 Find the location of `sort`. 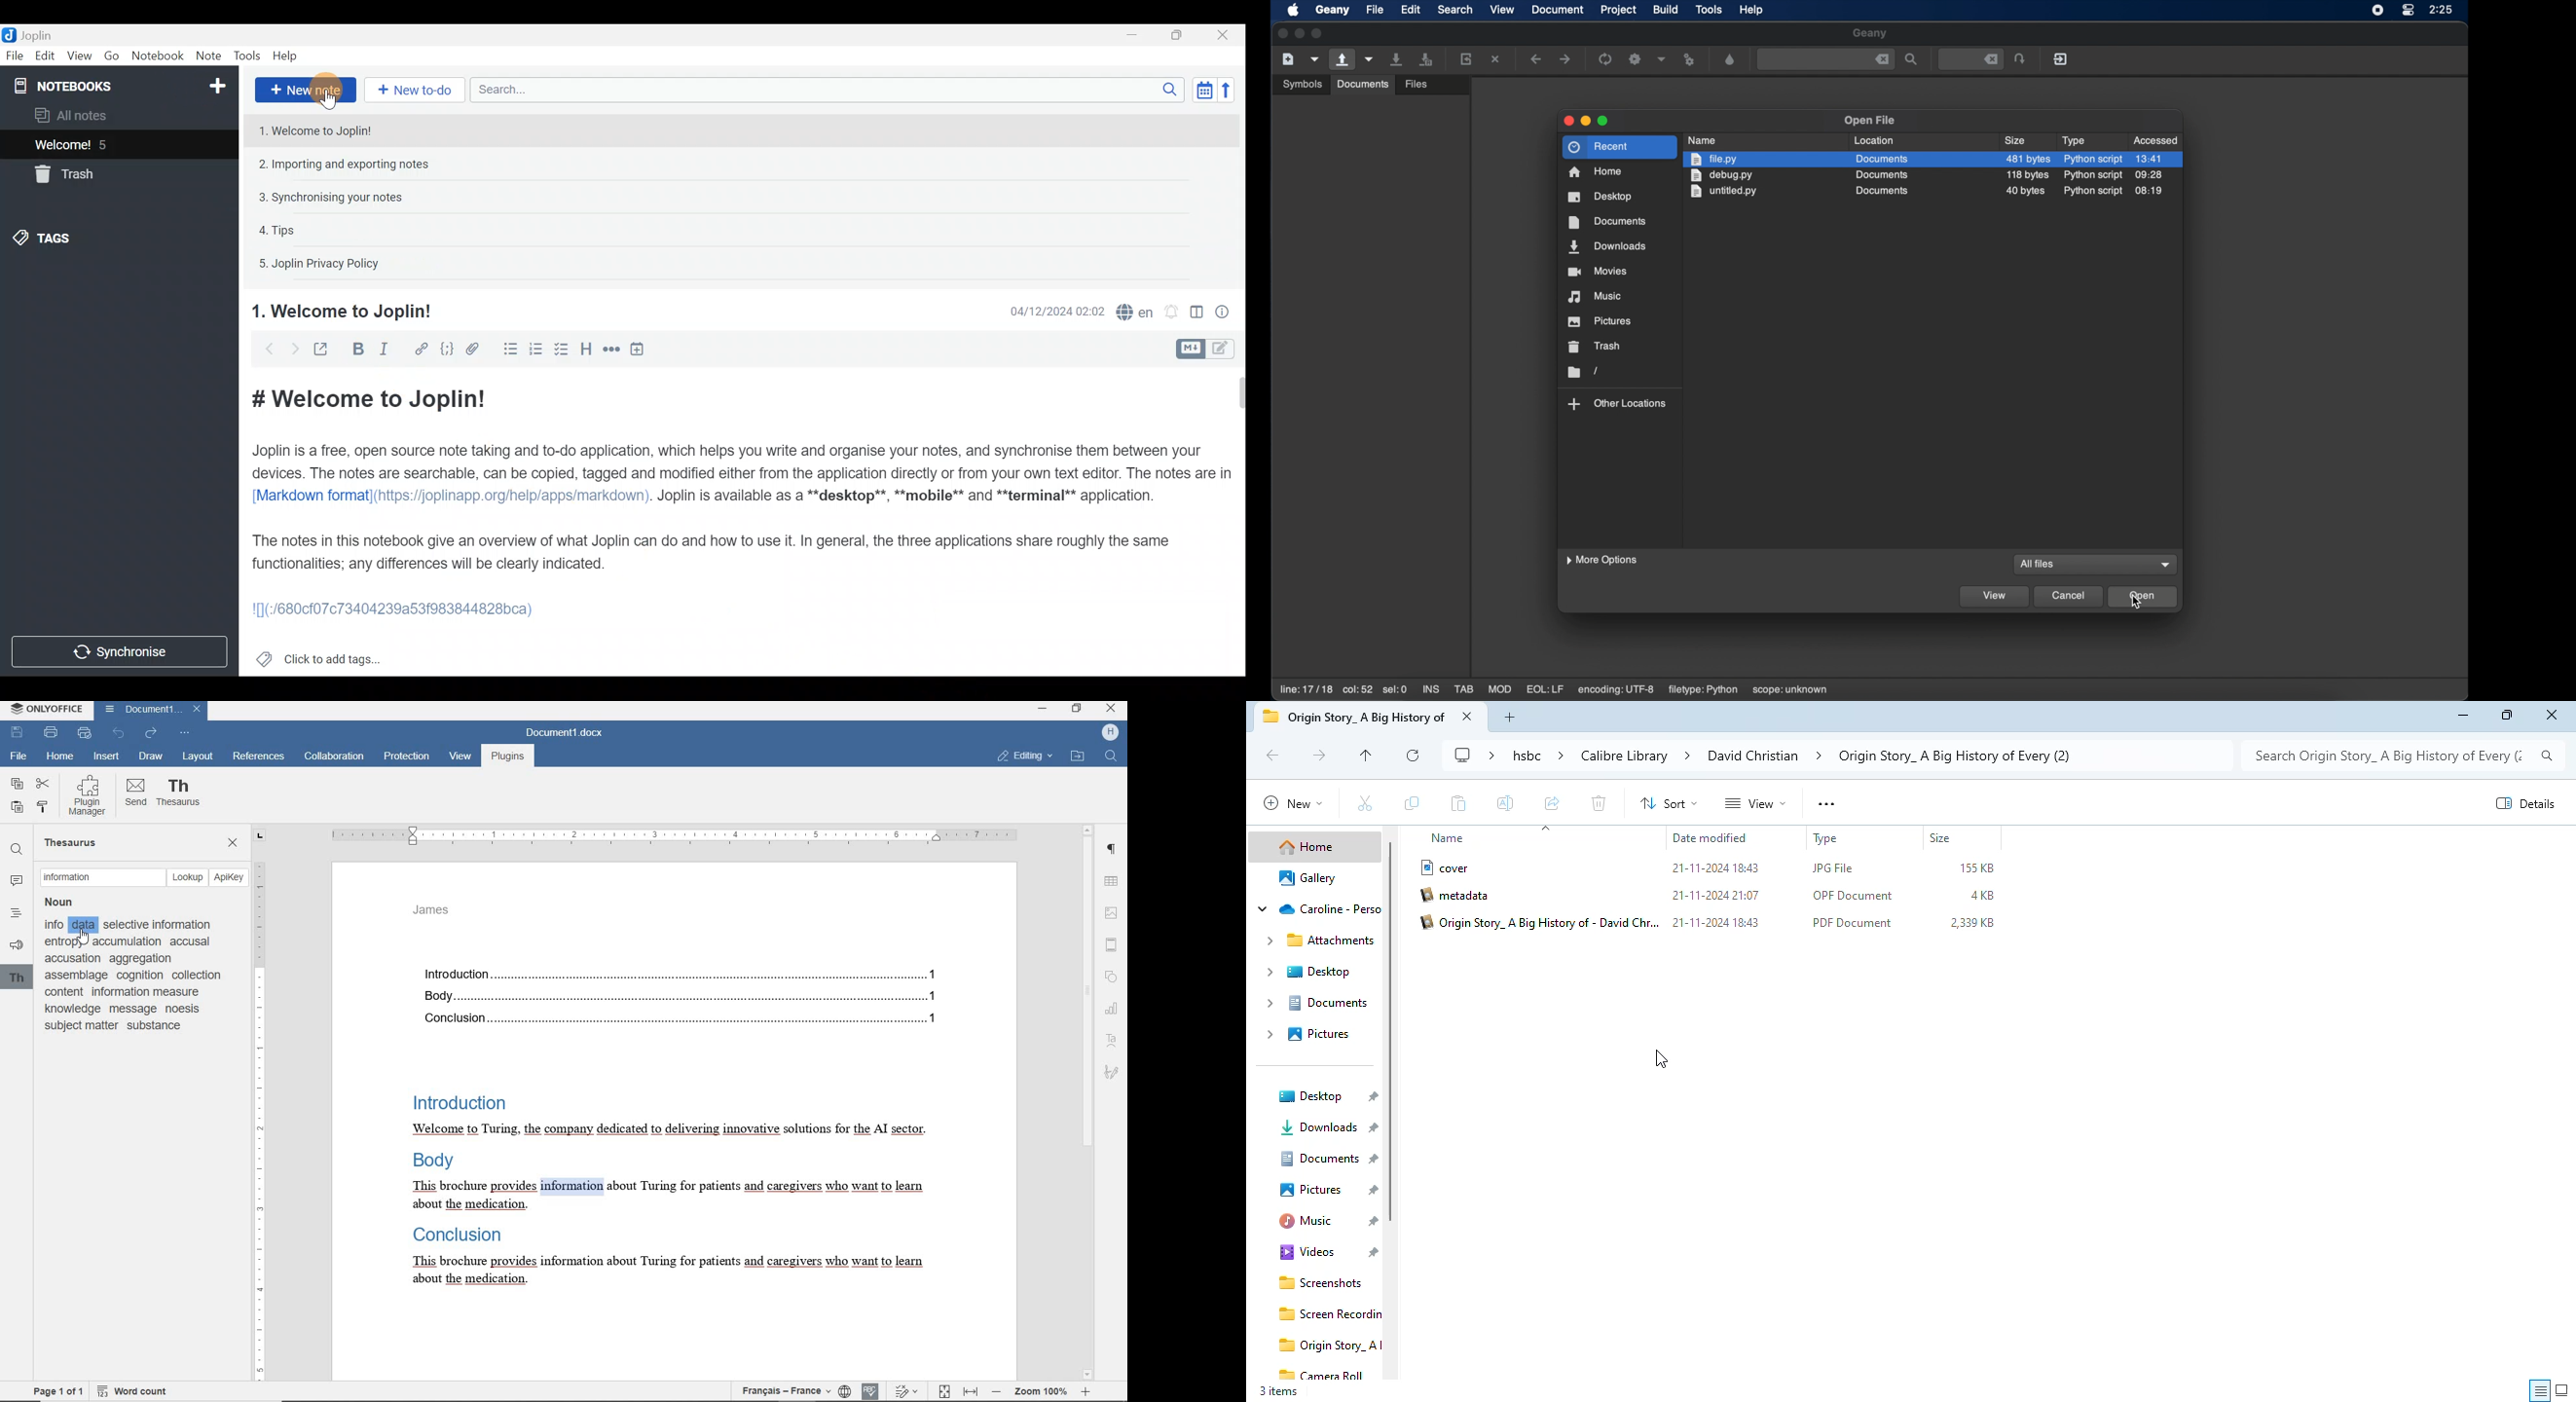

sort is located at coordinates (1670, 803).